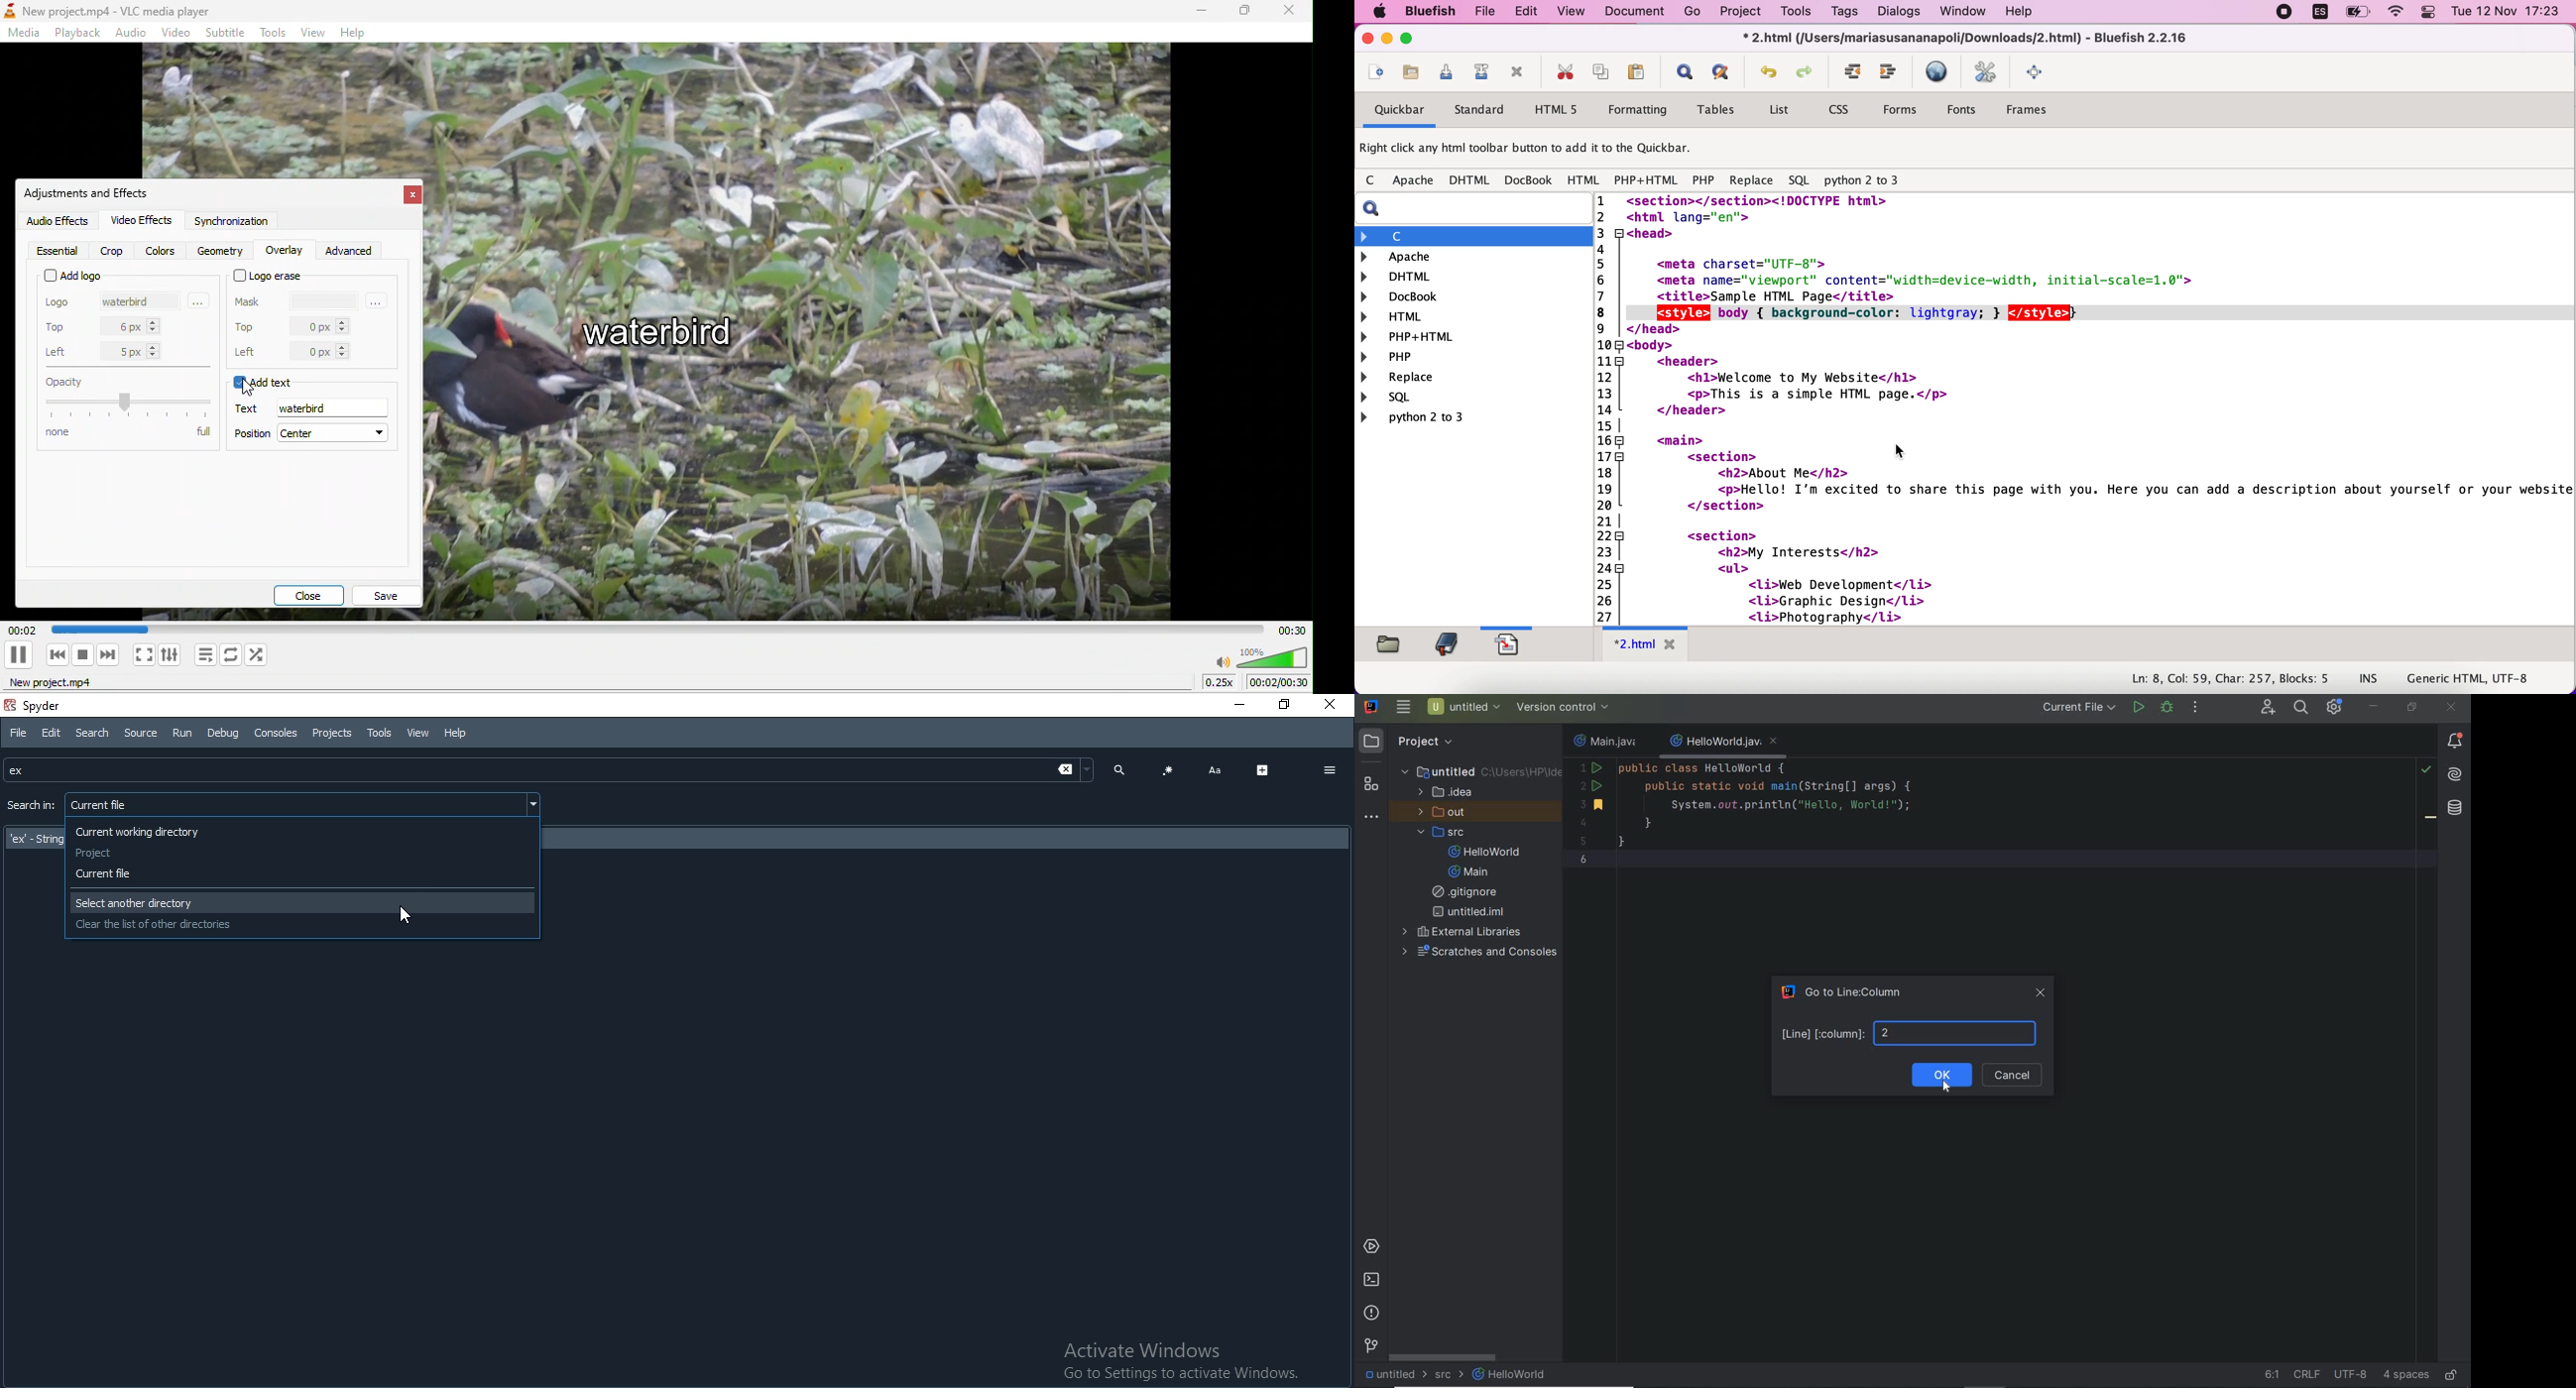 This screenshot has width=2576, height=1400. I want to click on window, so click(1965, 13).